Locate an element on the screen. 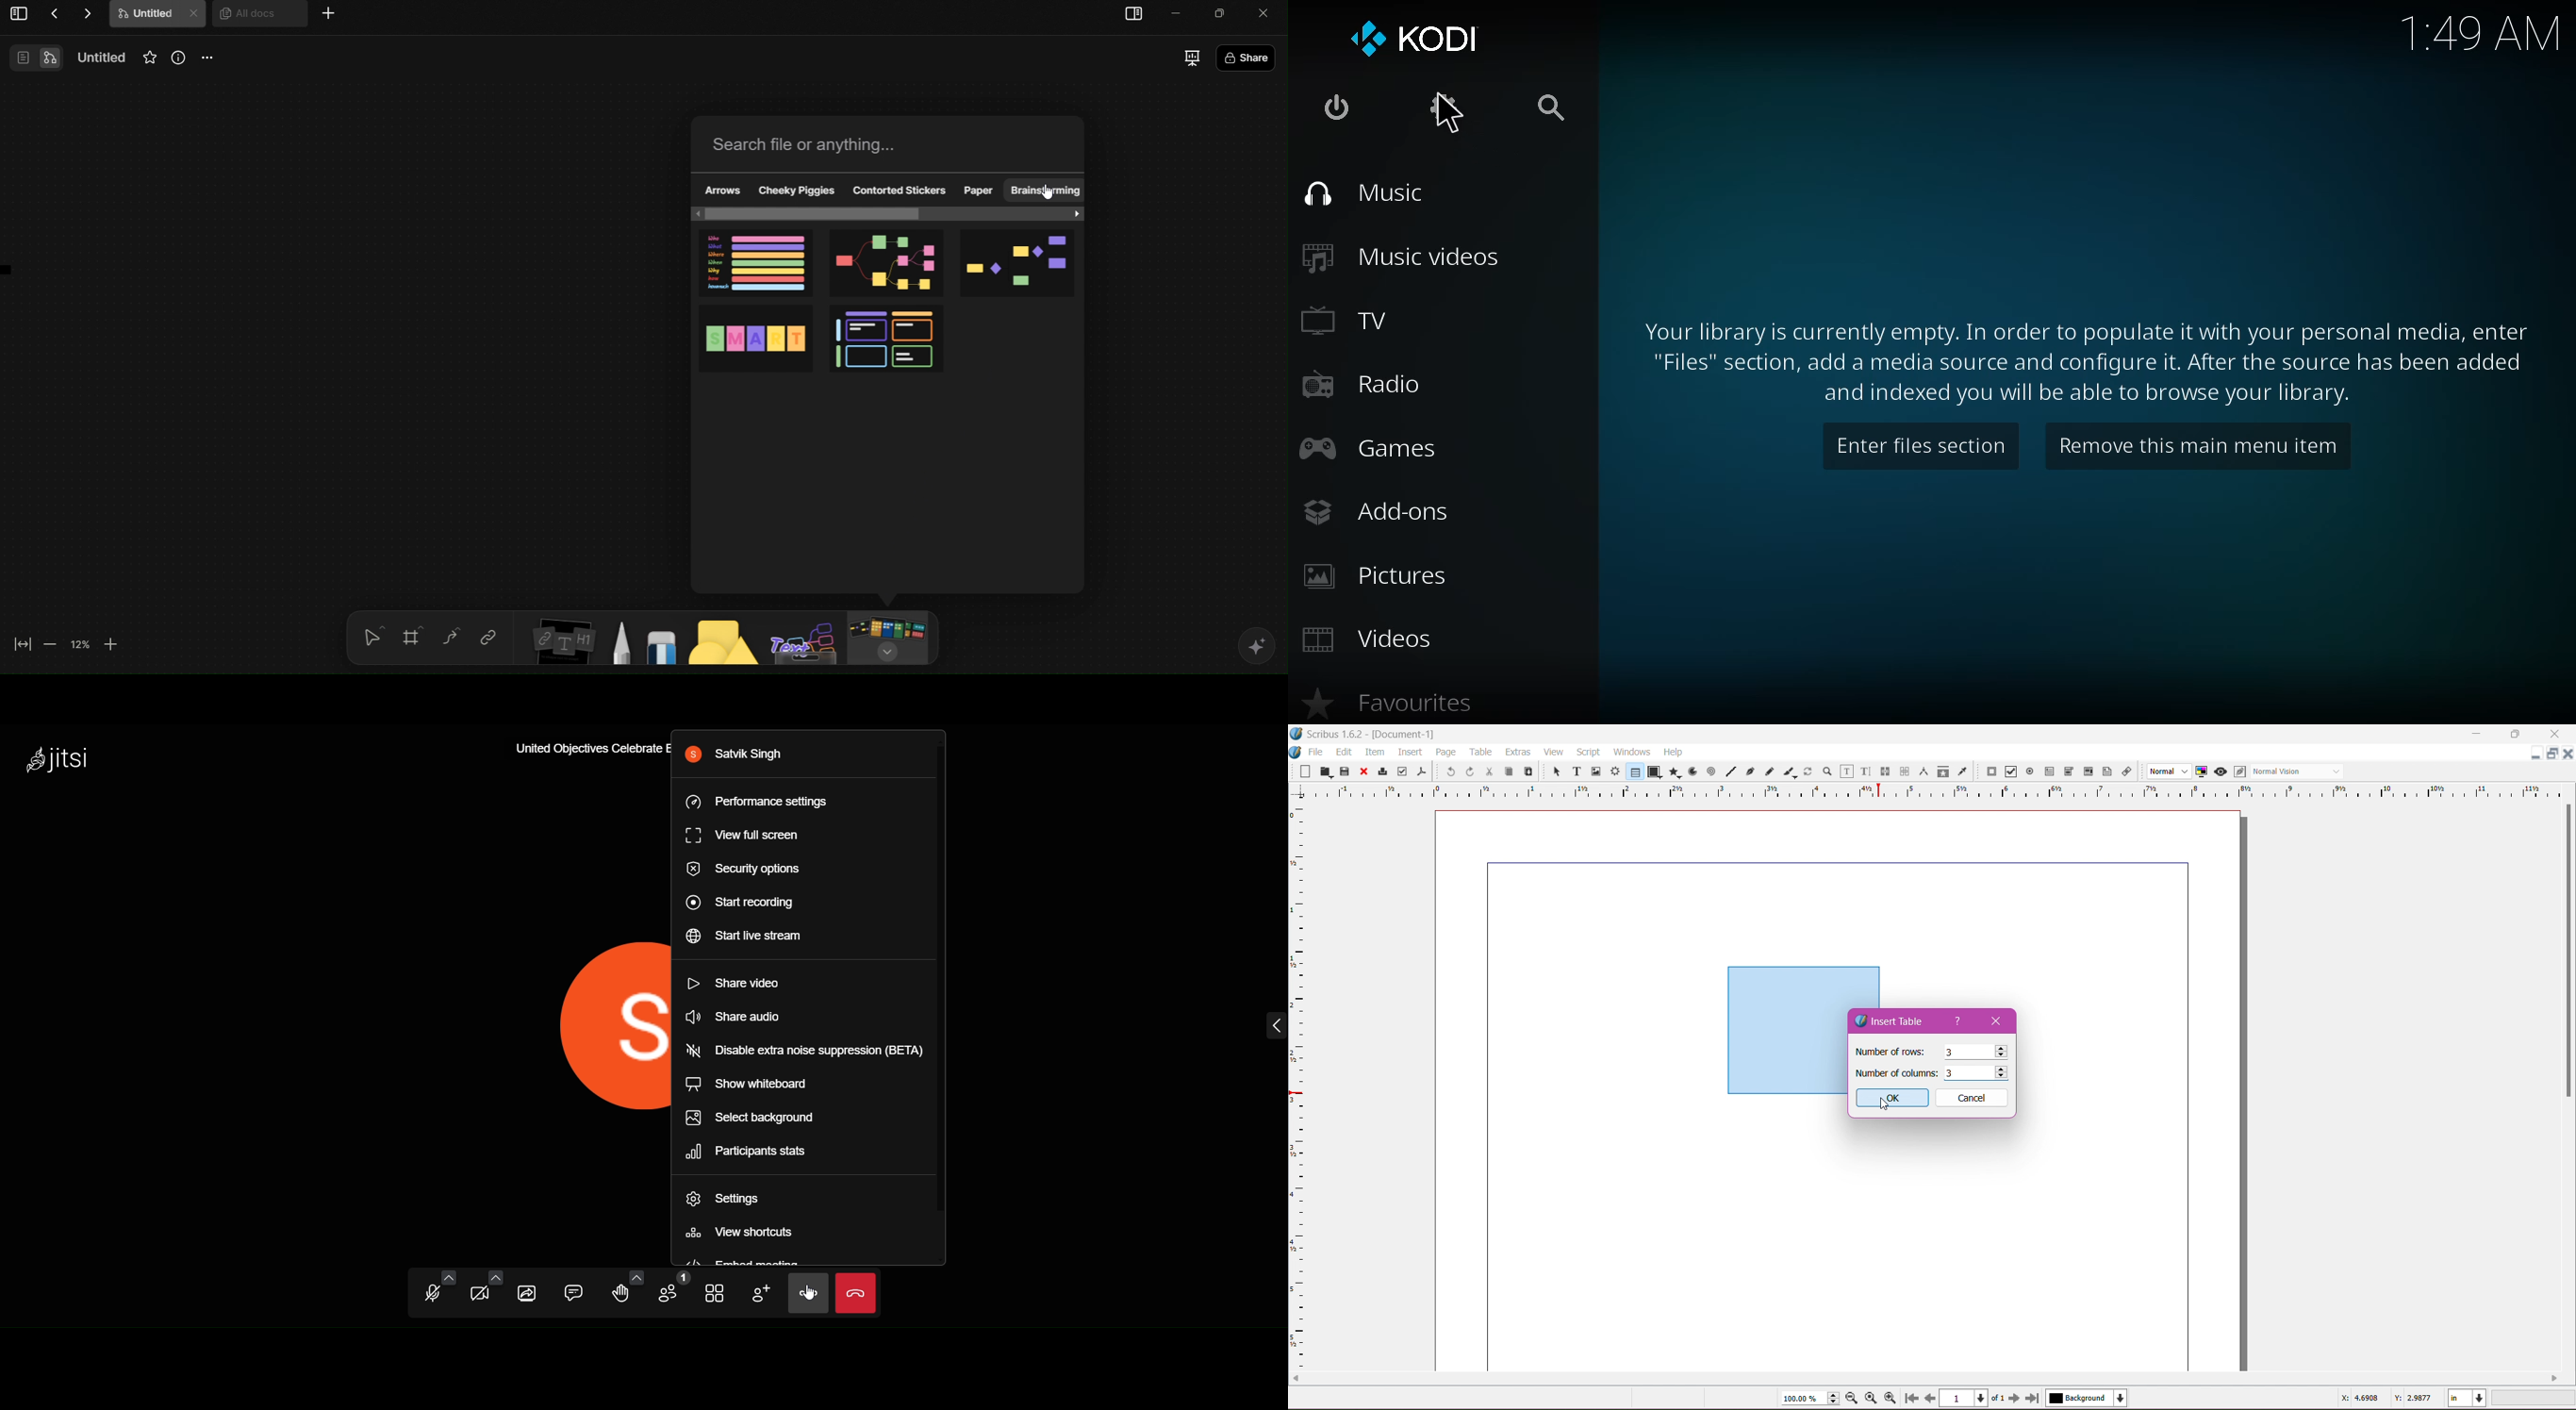 The image size is (2576, 1428). Spiral is located at coordinates (1710, 771).